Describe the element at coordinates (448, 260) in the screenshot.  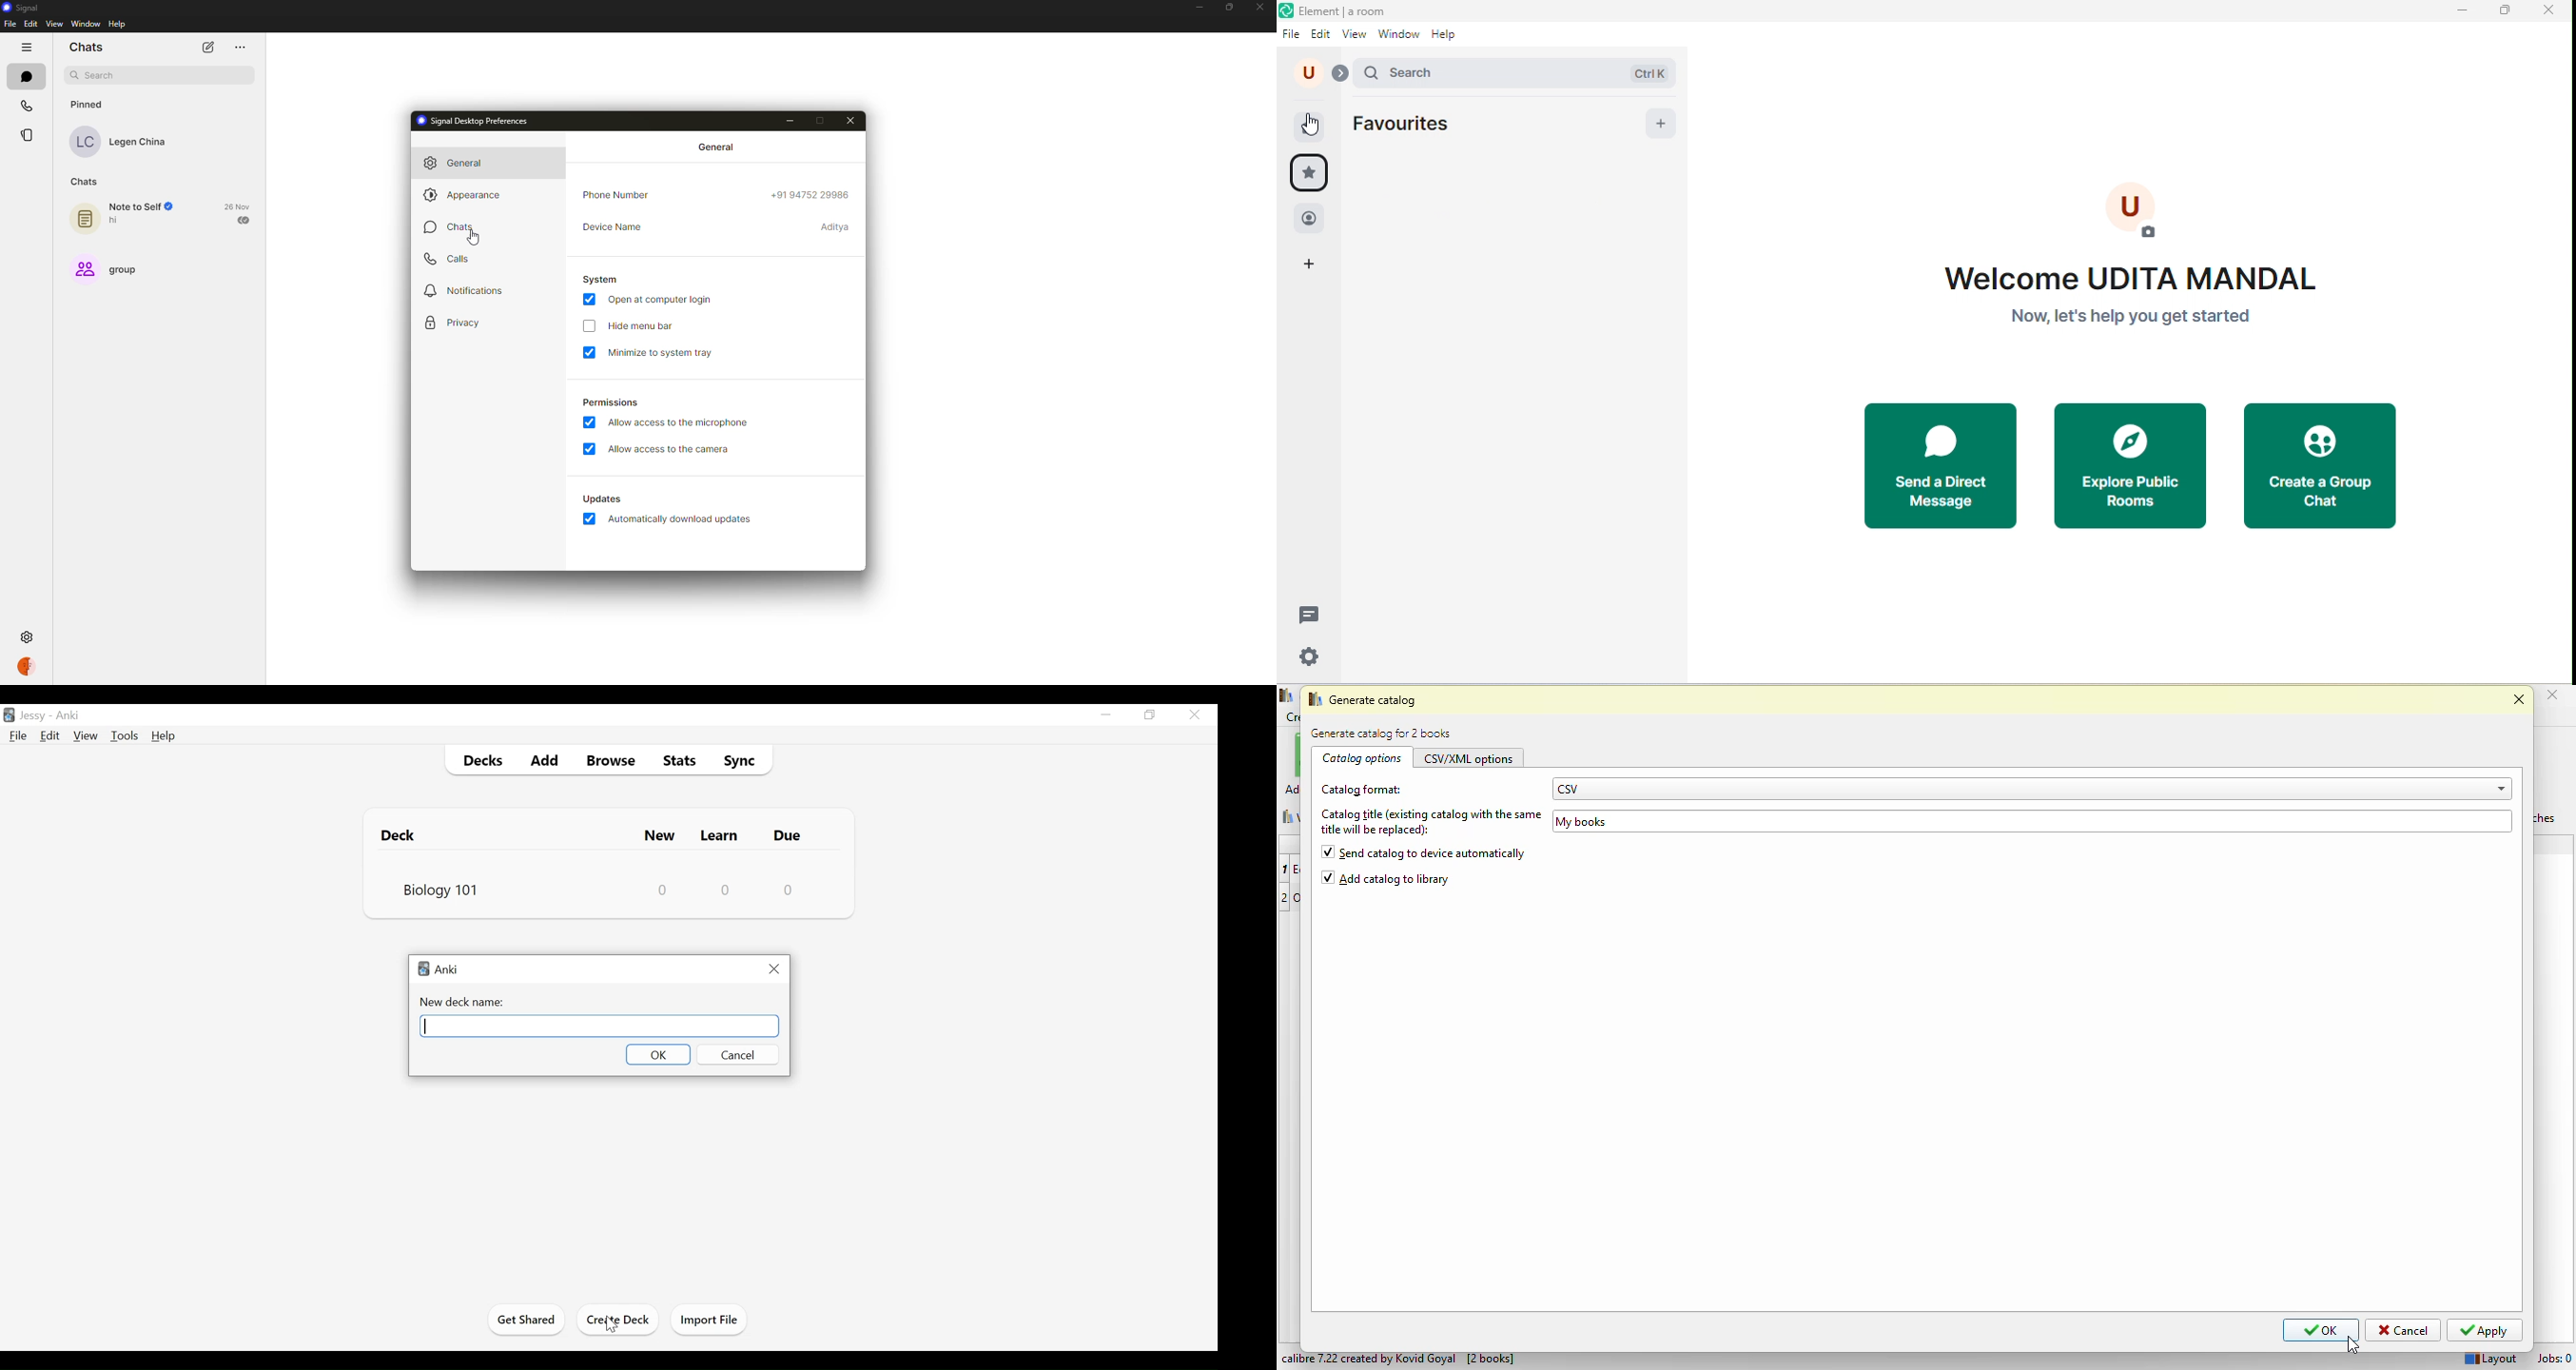
I see `calls` at that location.